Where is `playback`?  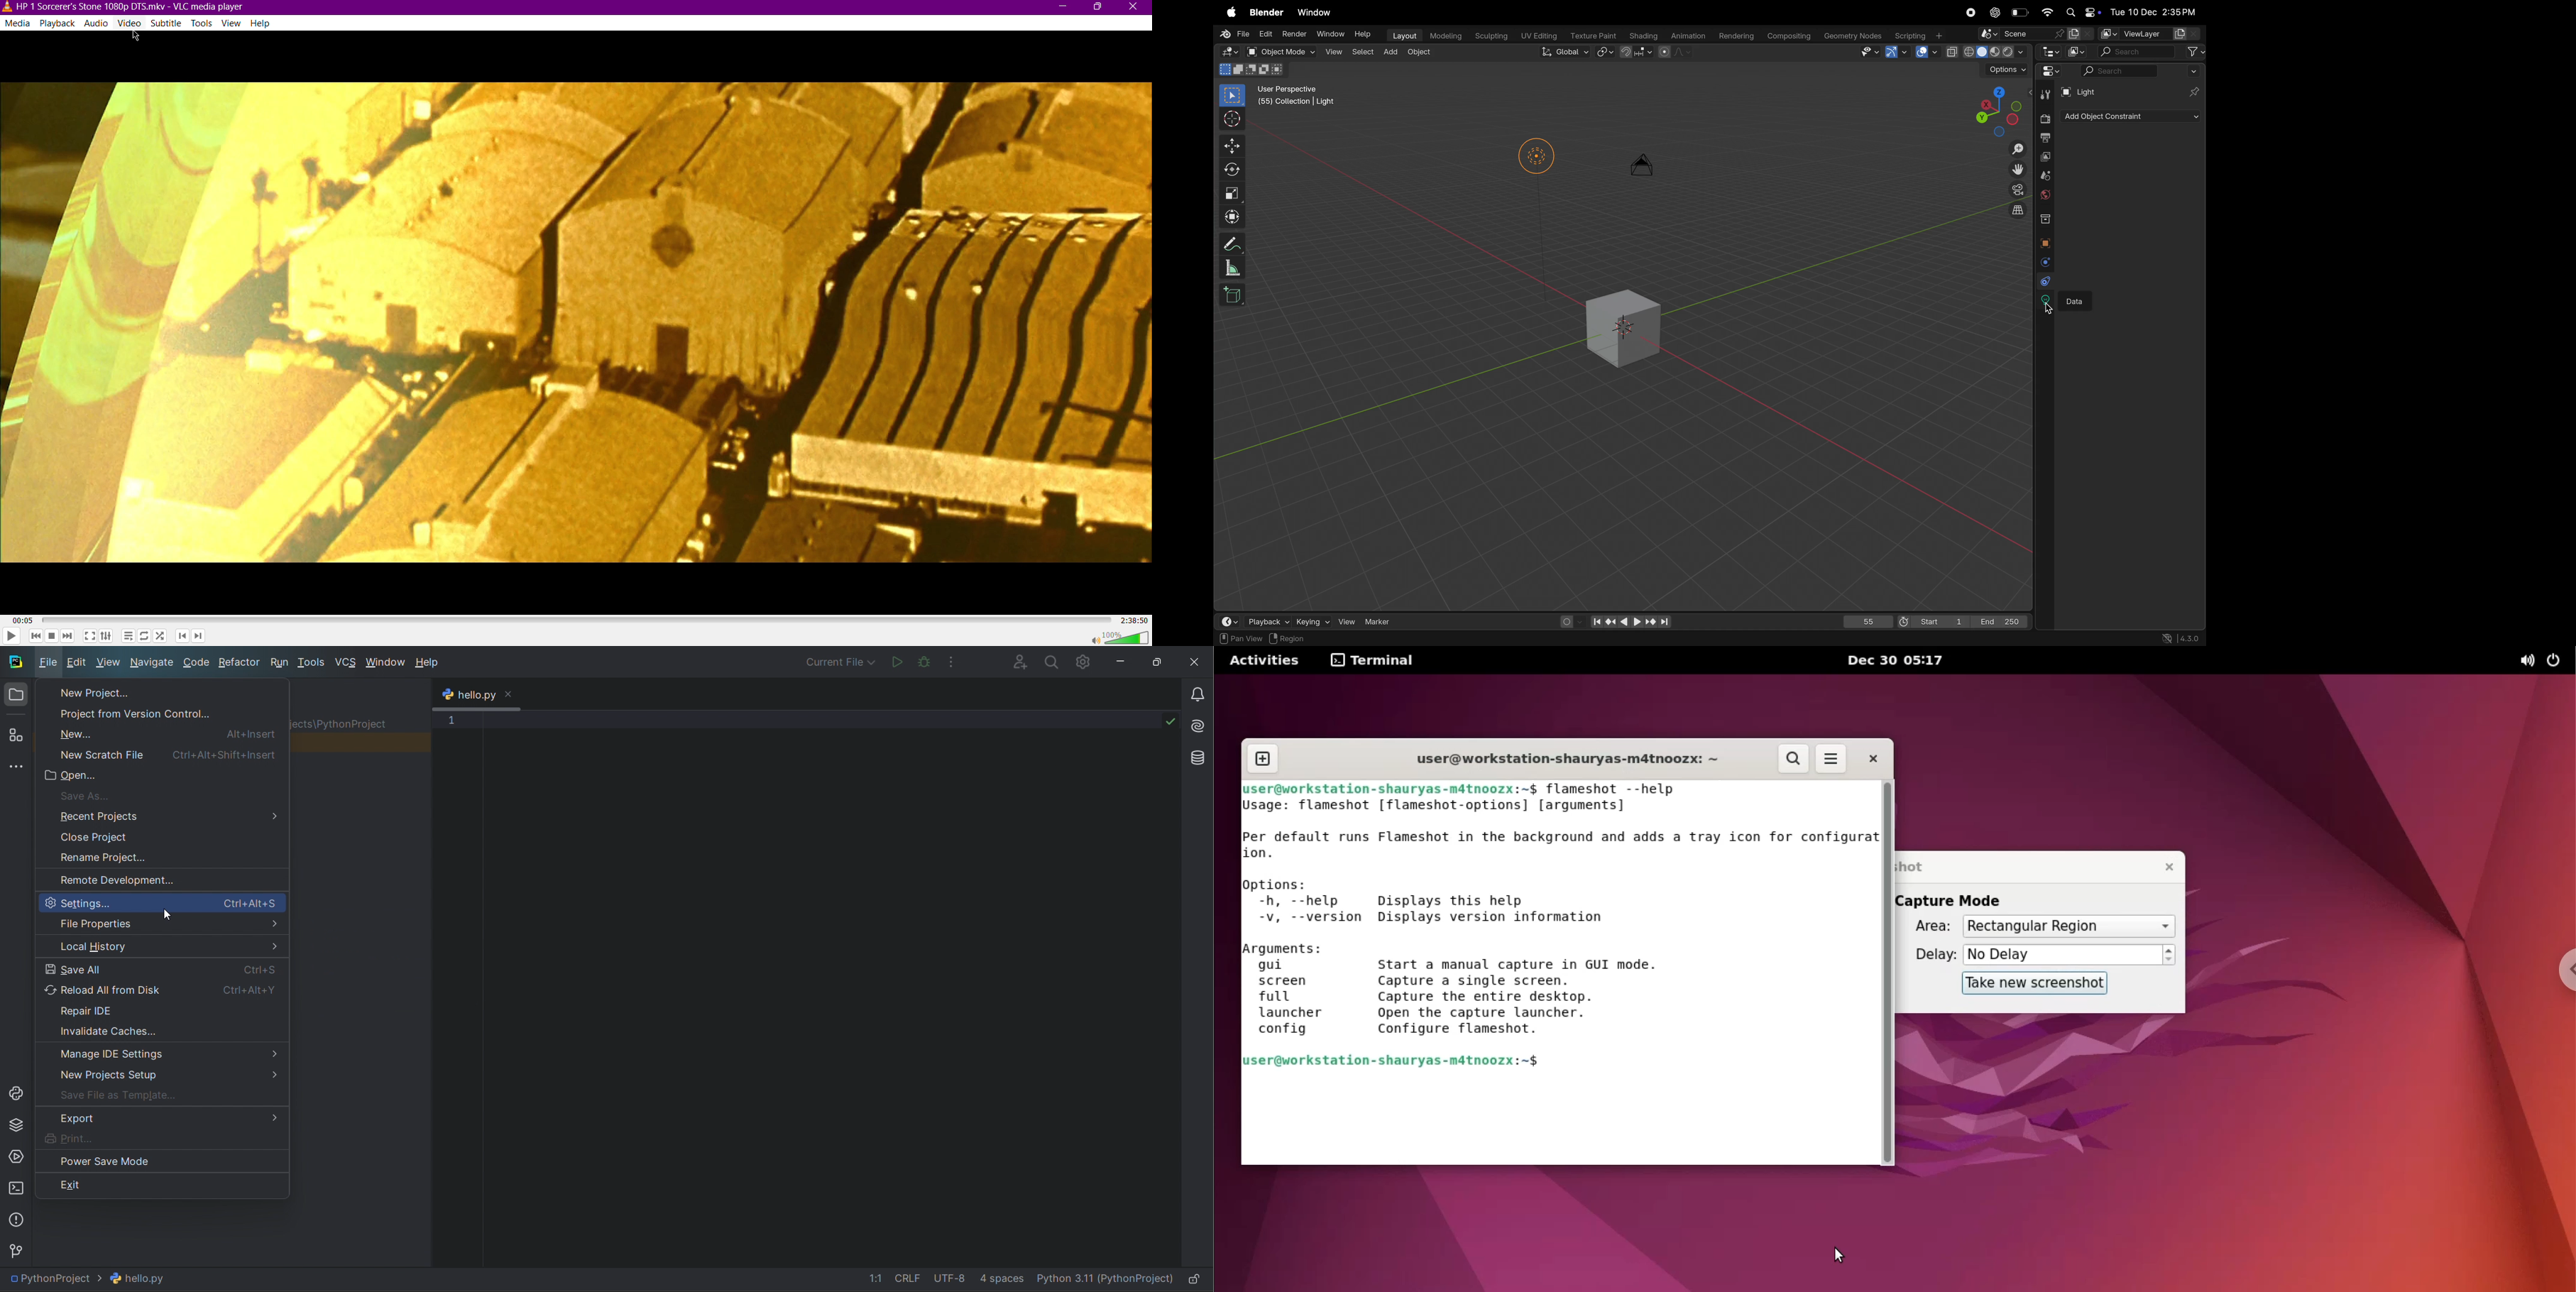 playback is located at coordinates (1269, 621).